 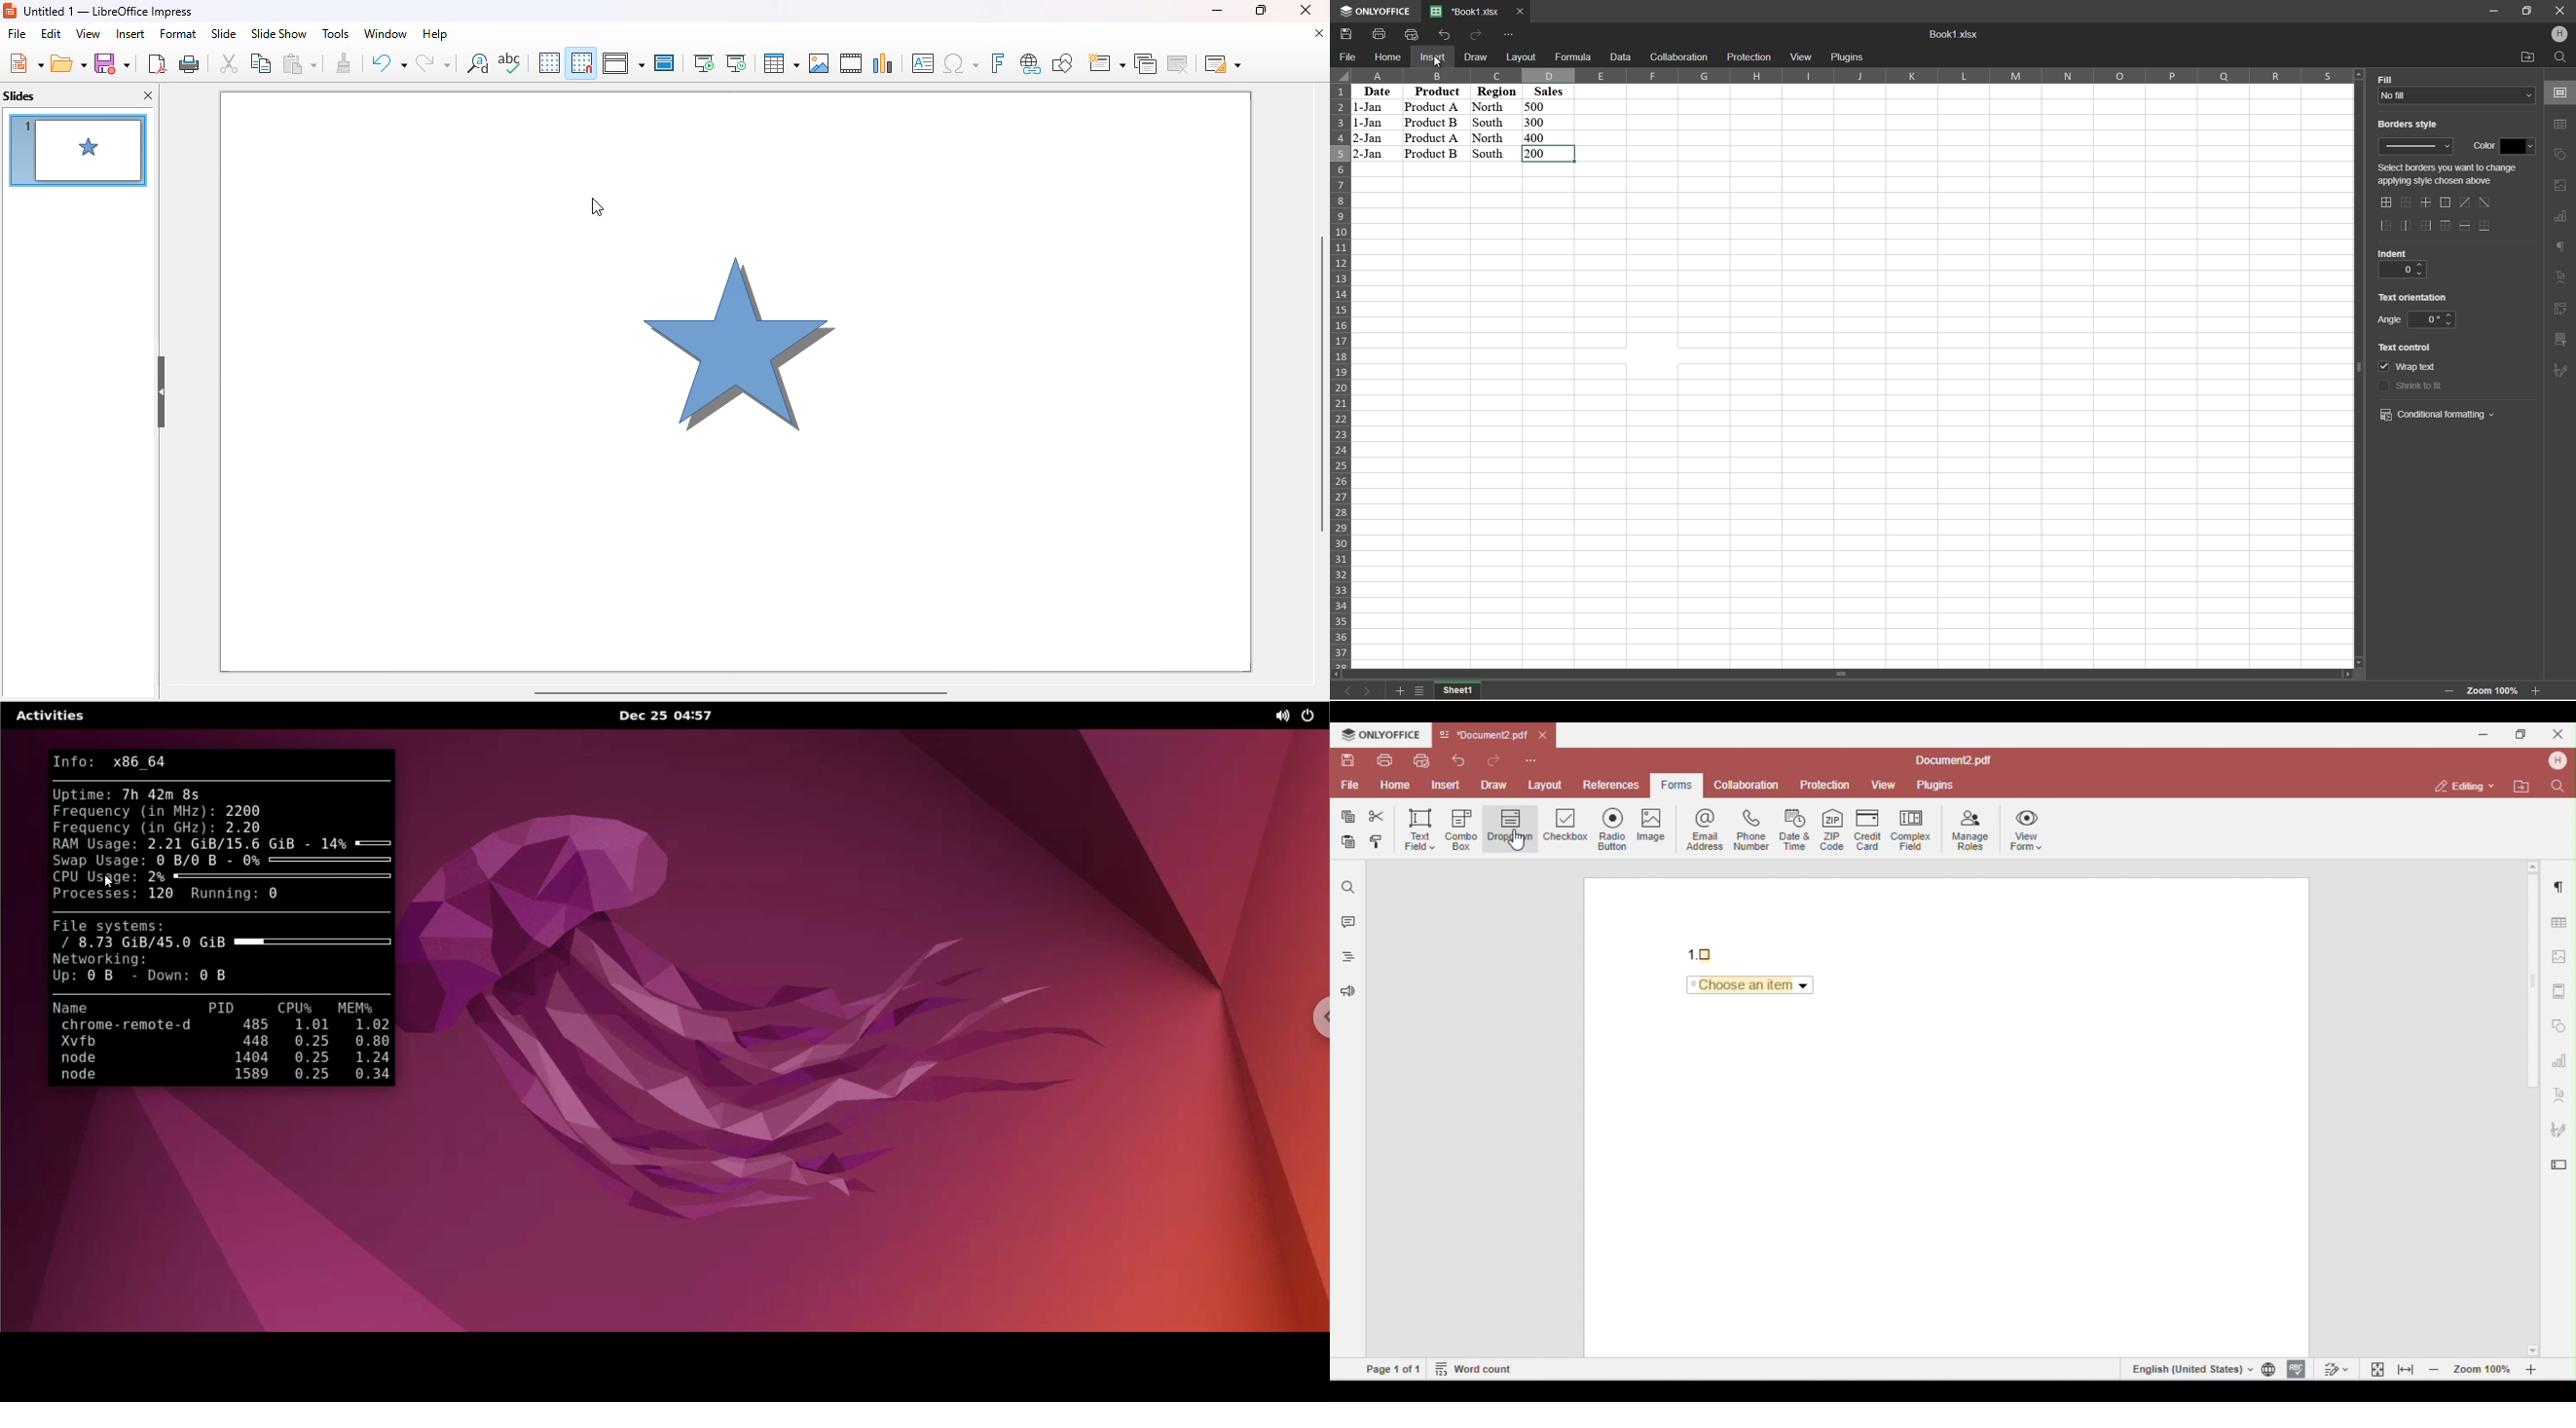 I want to click on Insert, so click(x=1432, y=57).